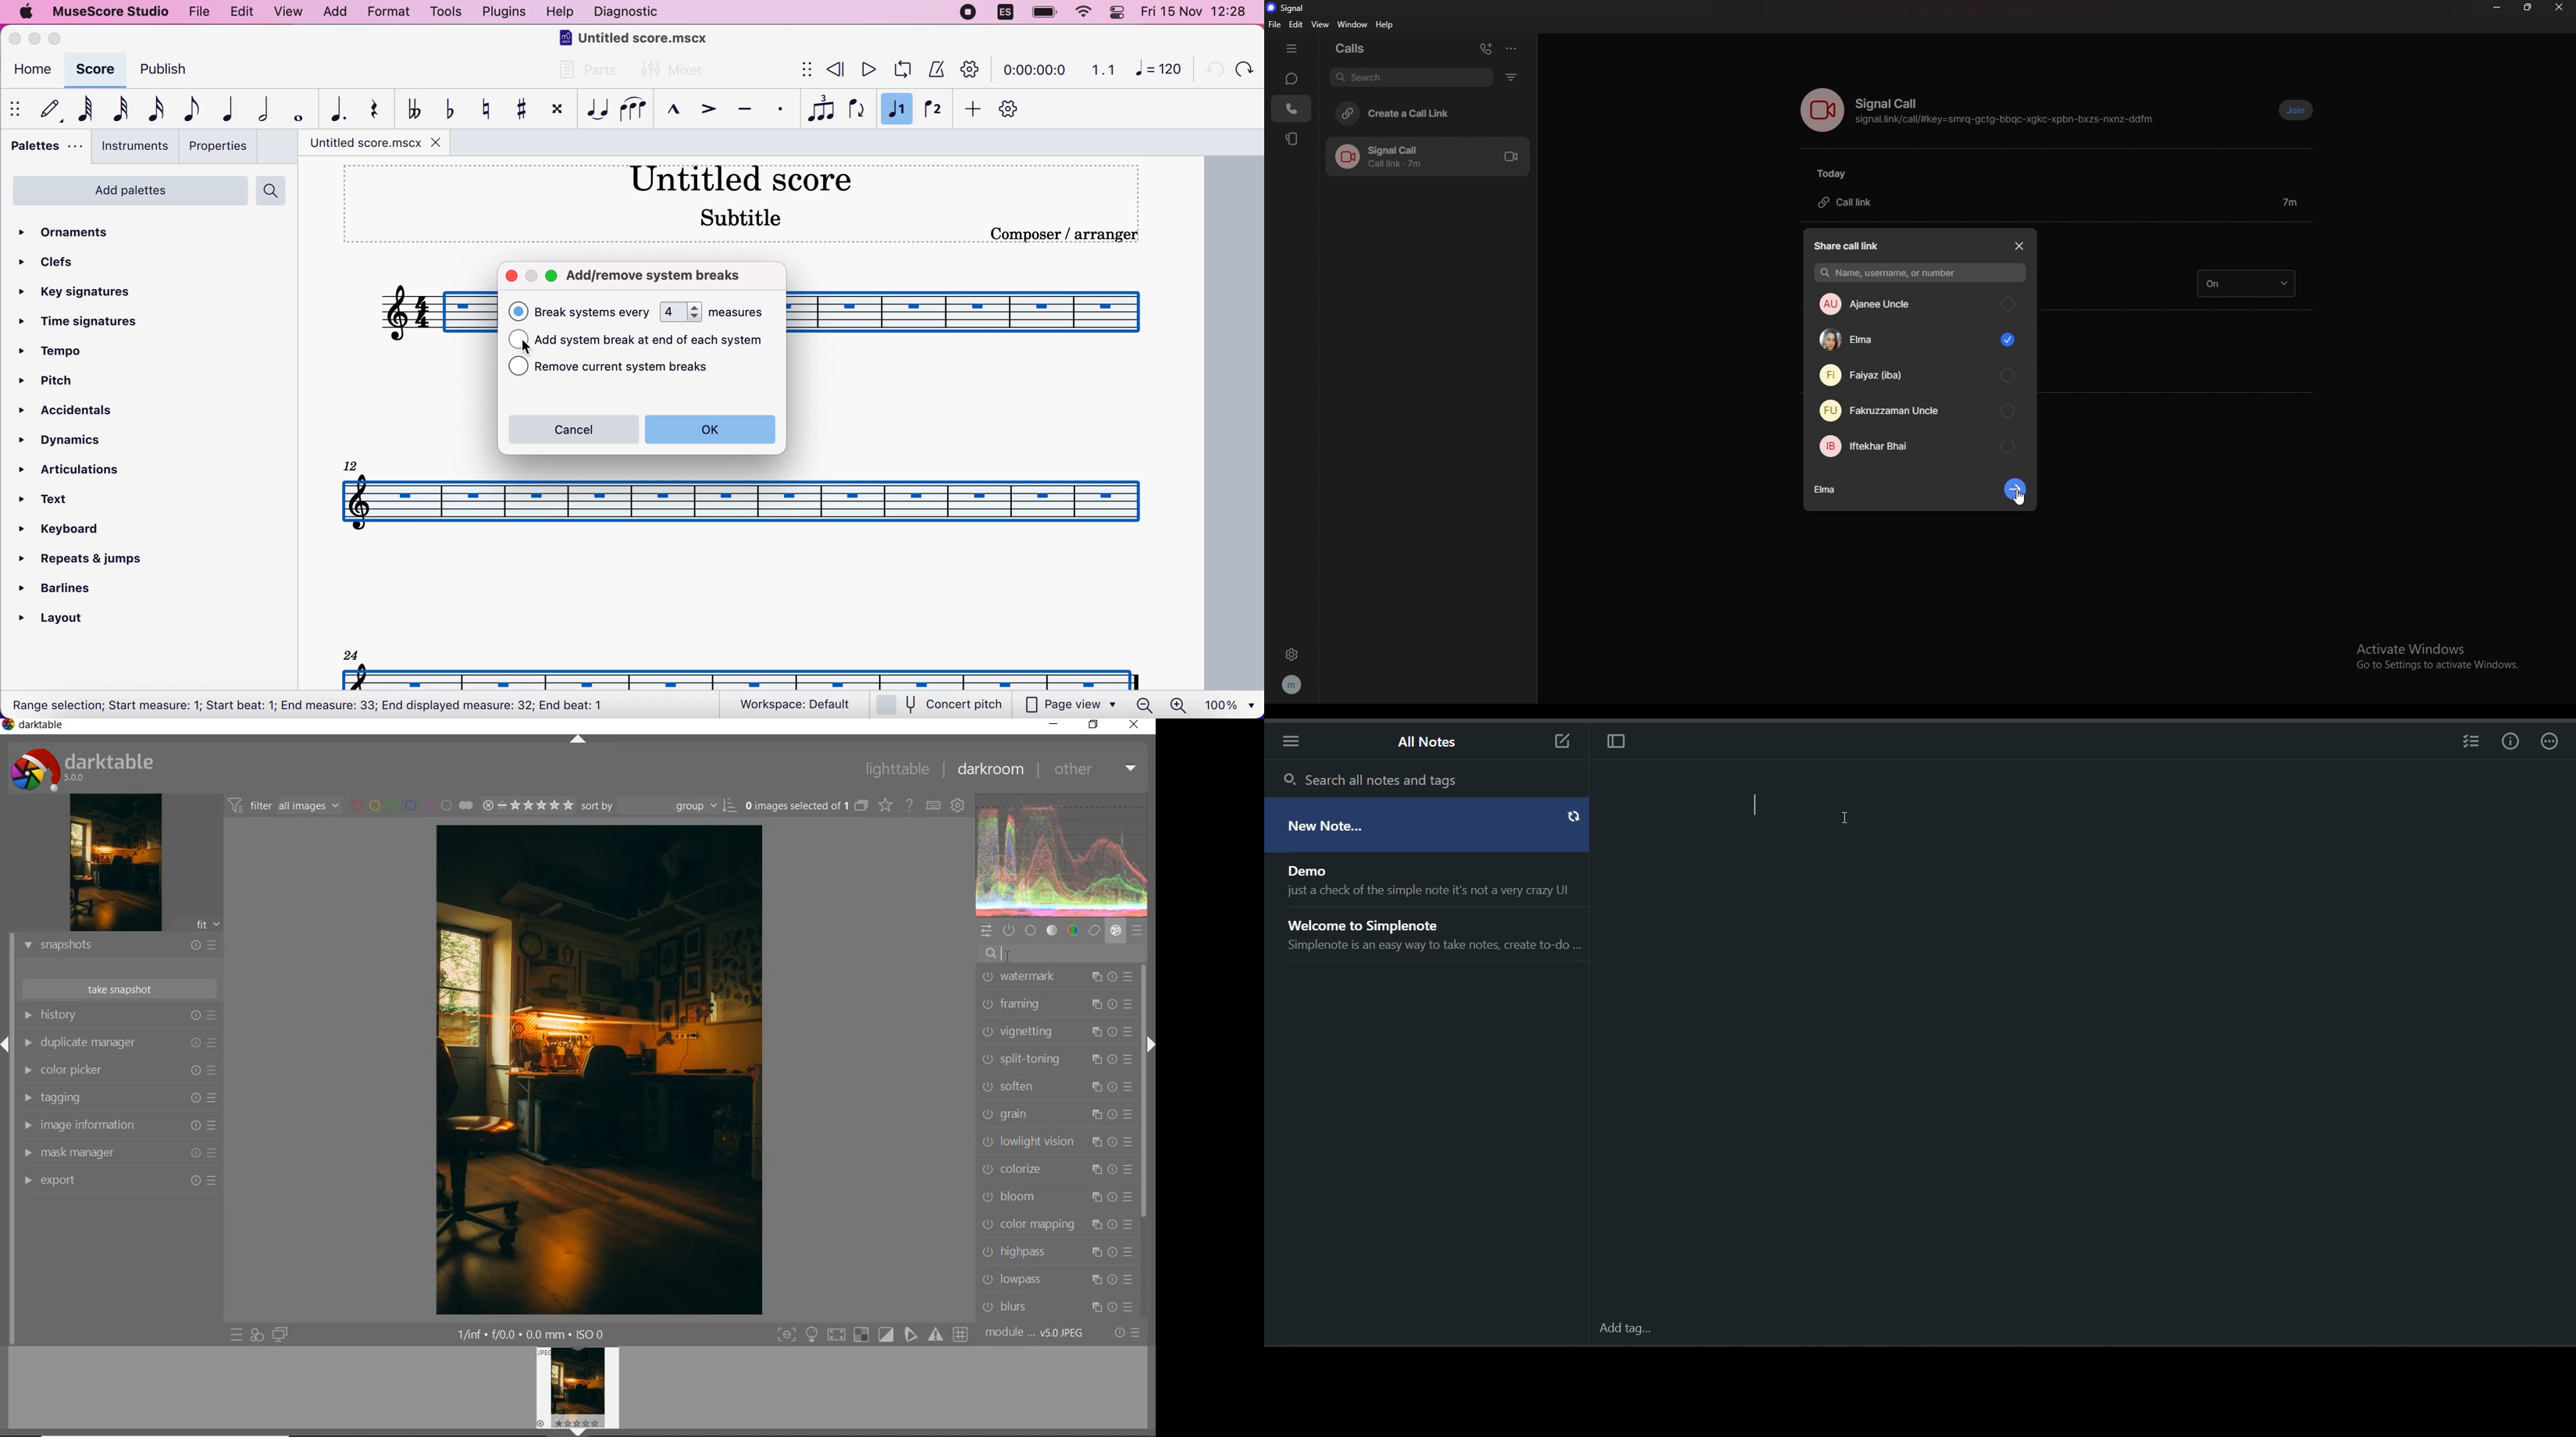  I want to click on signal, so click(1291, 8).